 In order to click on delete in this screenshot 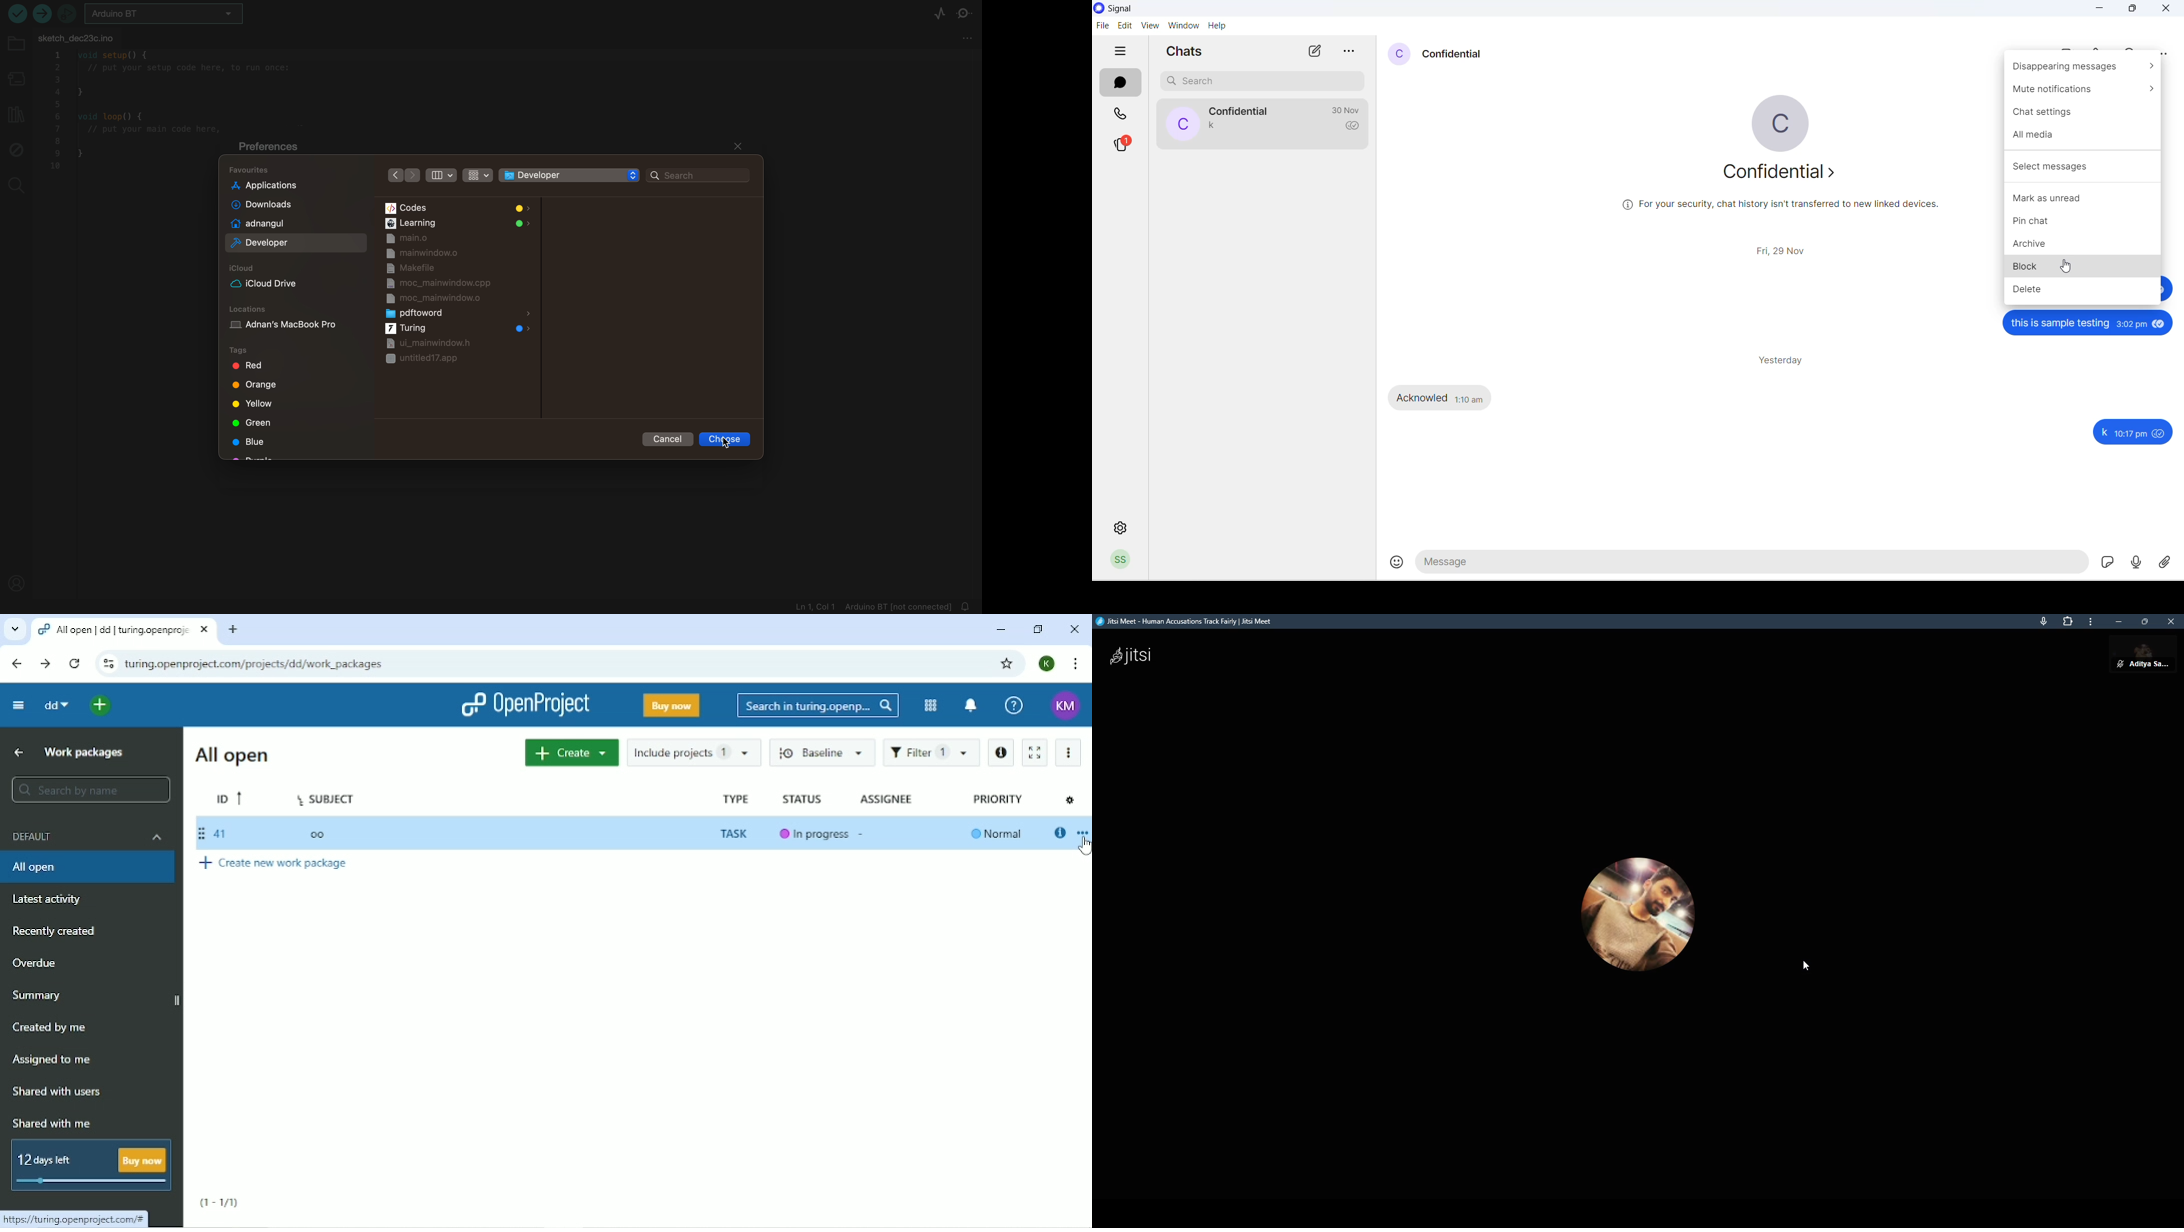, I will do `click(2081, 293)`.